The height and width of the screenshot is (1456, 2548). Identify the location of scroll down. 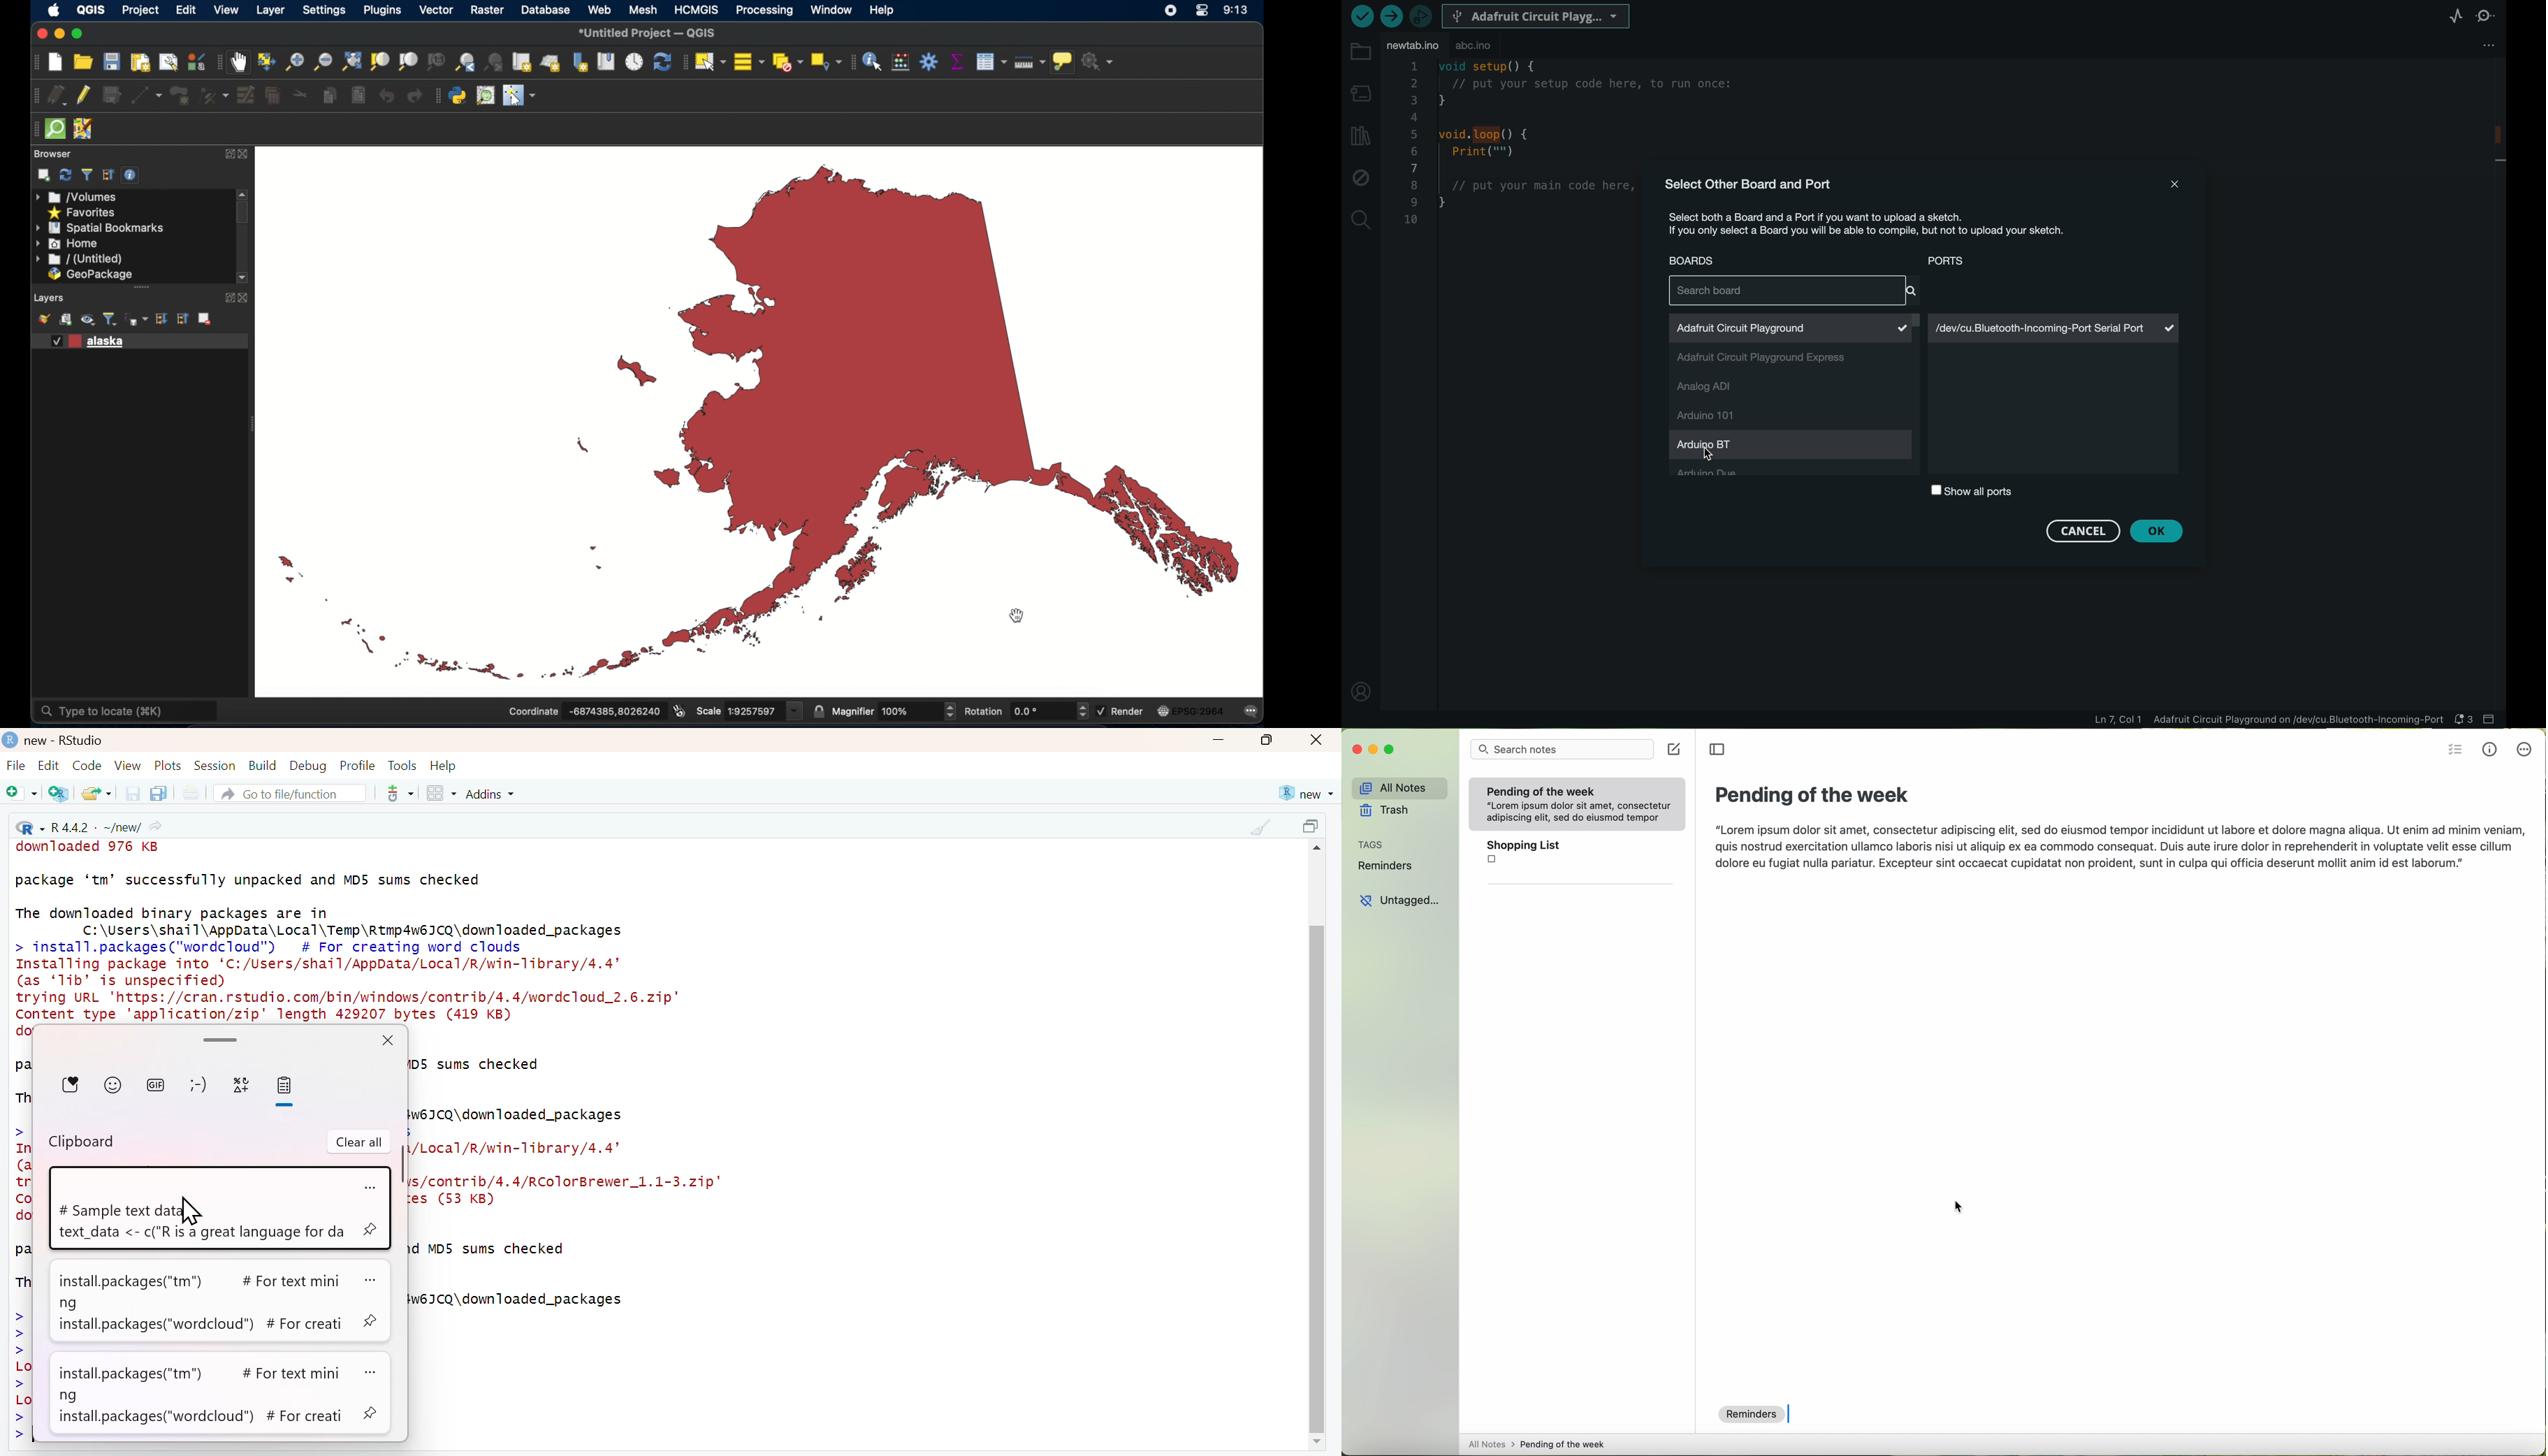
(1312, 1442).